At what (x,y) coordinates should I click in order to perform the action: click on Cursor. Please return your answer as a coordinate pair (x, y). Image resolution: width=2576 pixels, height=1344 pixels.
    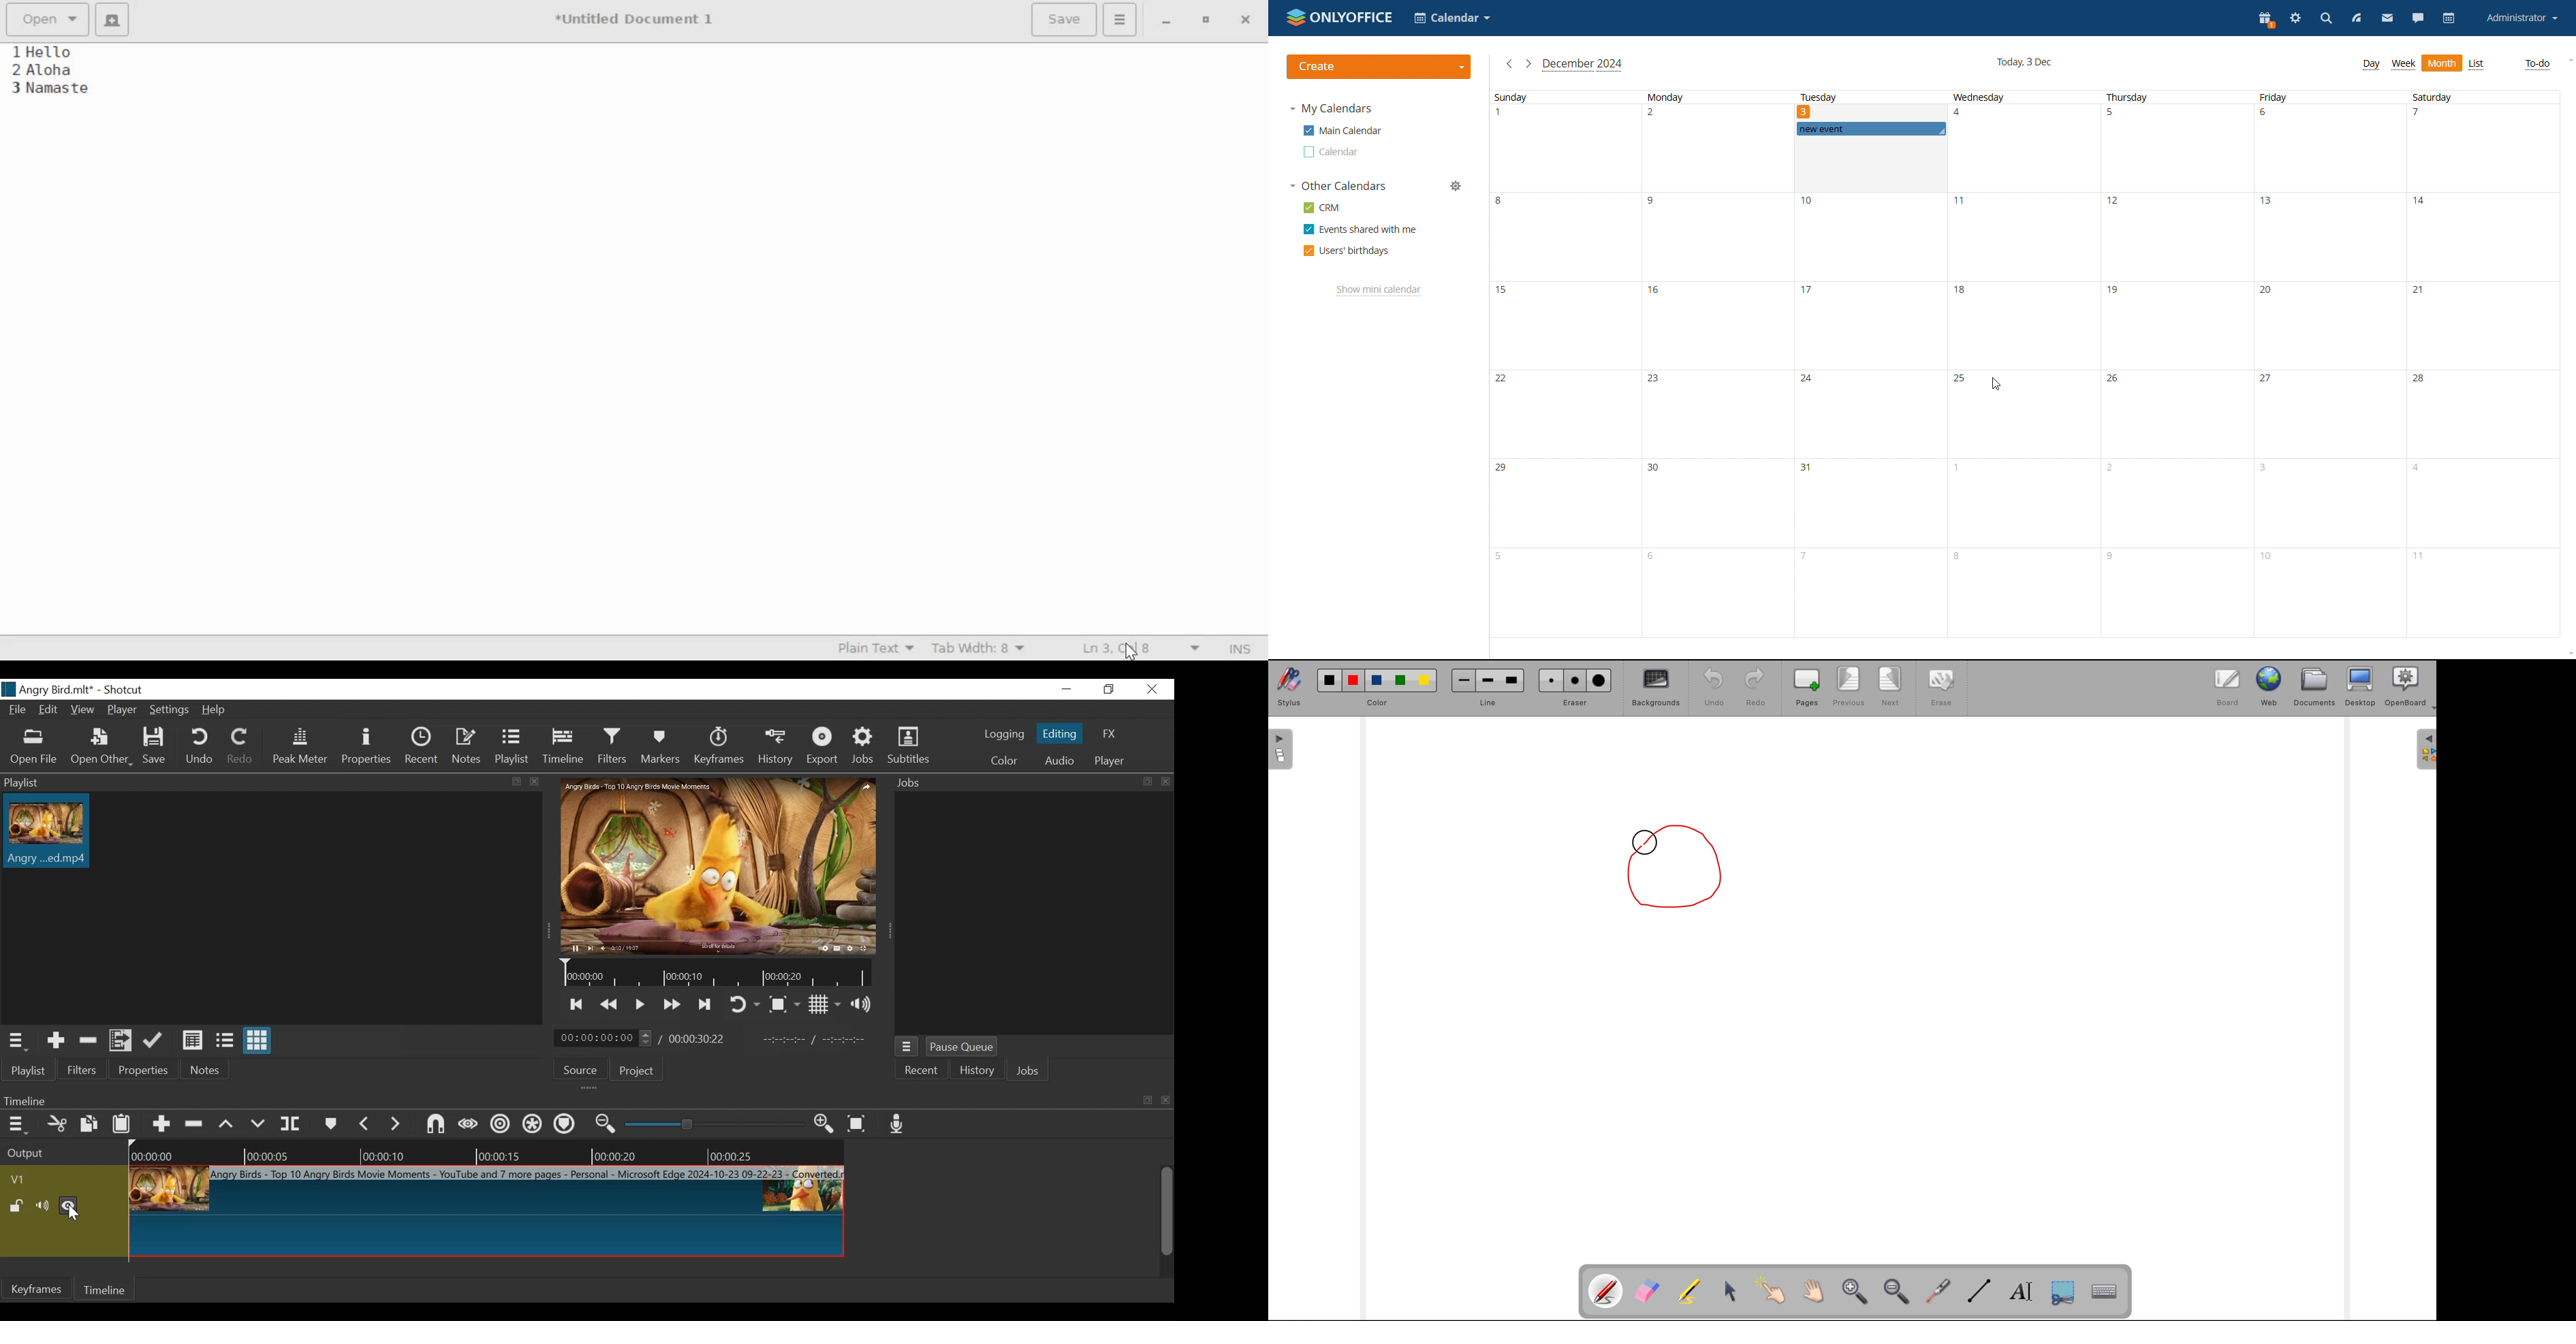
    Looking at the image, I should click on (74, 1213).